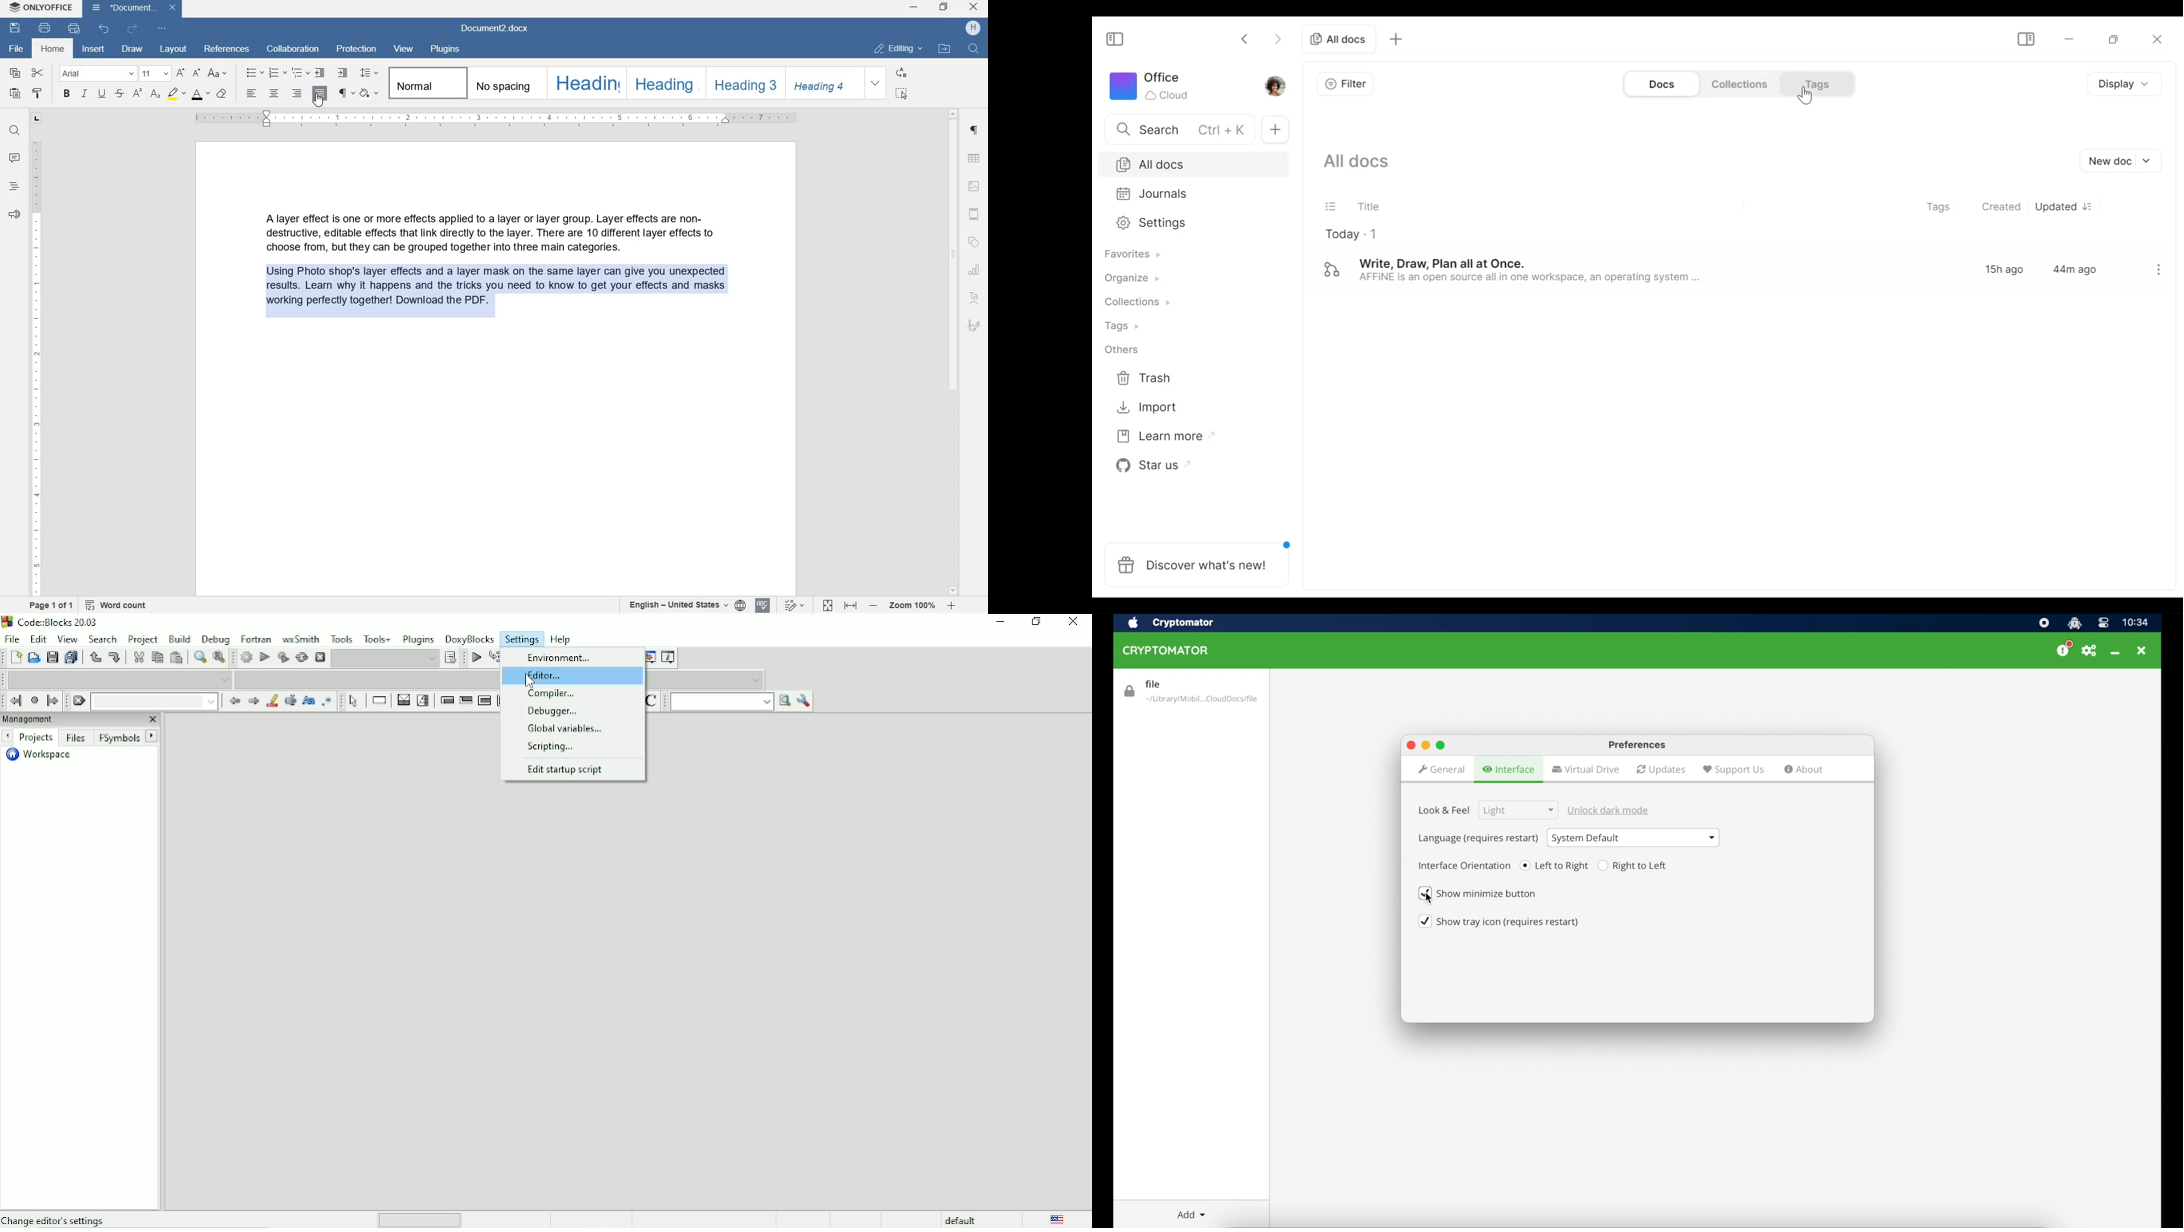 The width and height of the screenshot is (2184, 1232). What do you see at coordinates (962, 1220) in the screenshot?
I see `default` at bounding box center [962, 1220].